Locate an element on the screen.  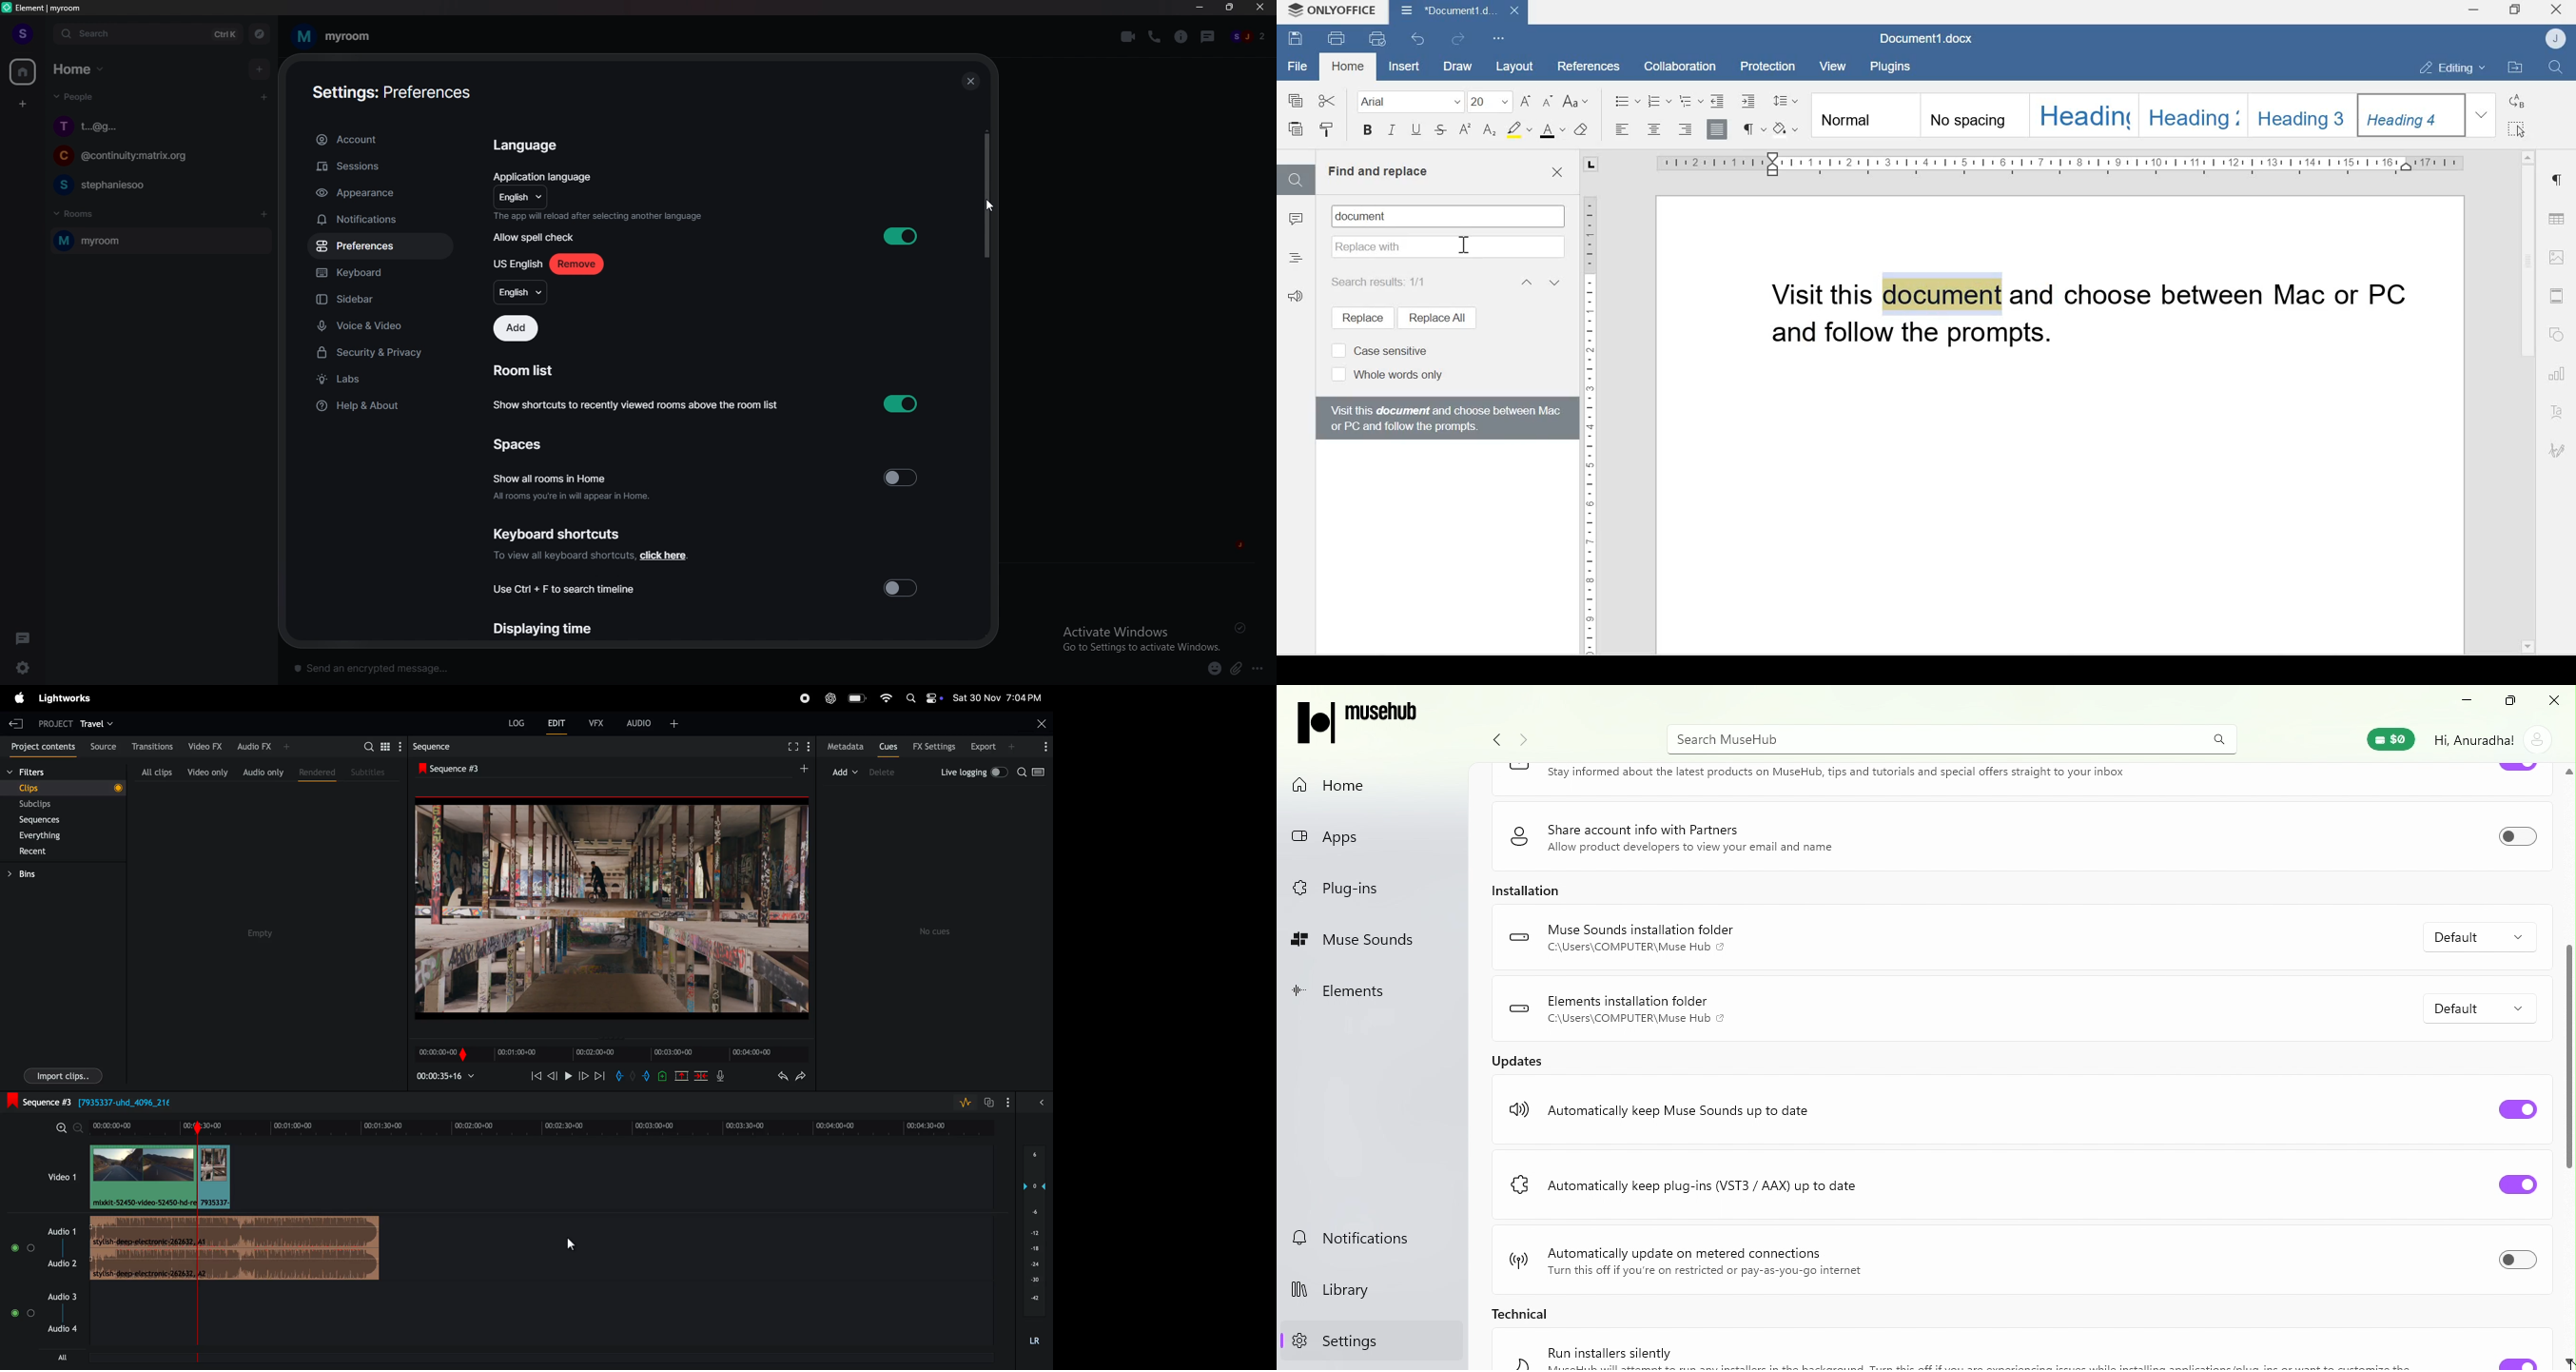
thread is located at coordinates (1210, 36).